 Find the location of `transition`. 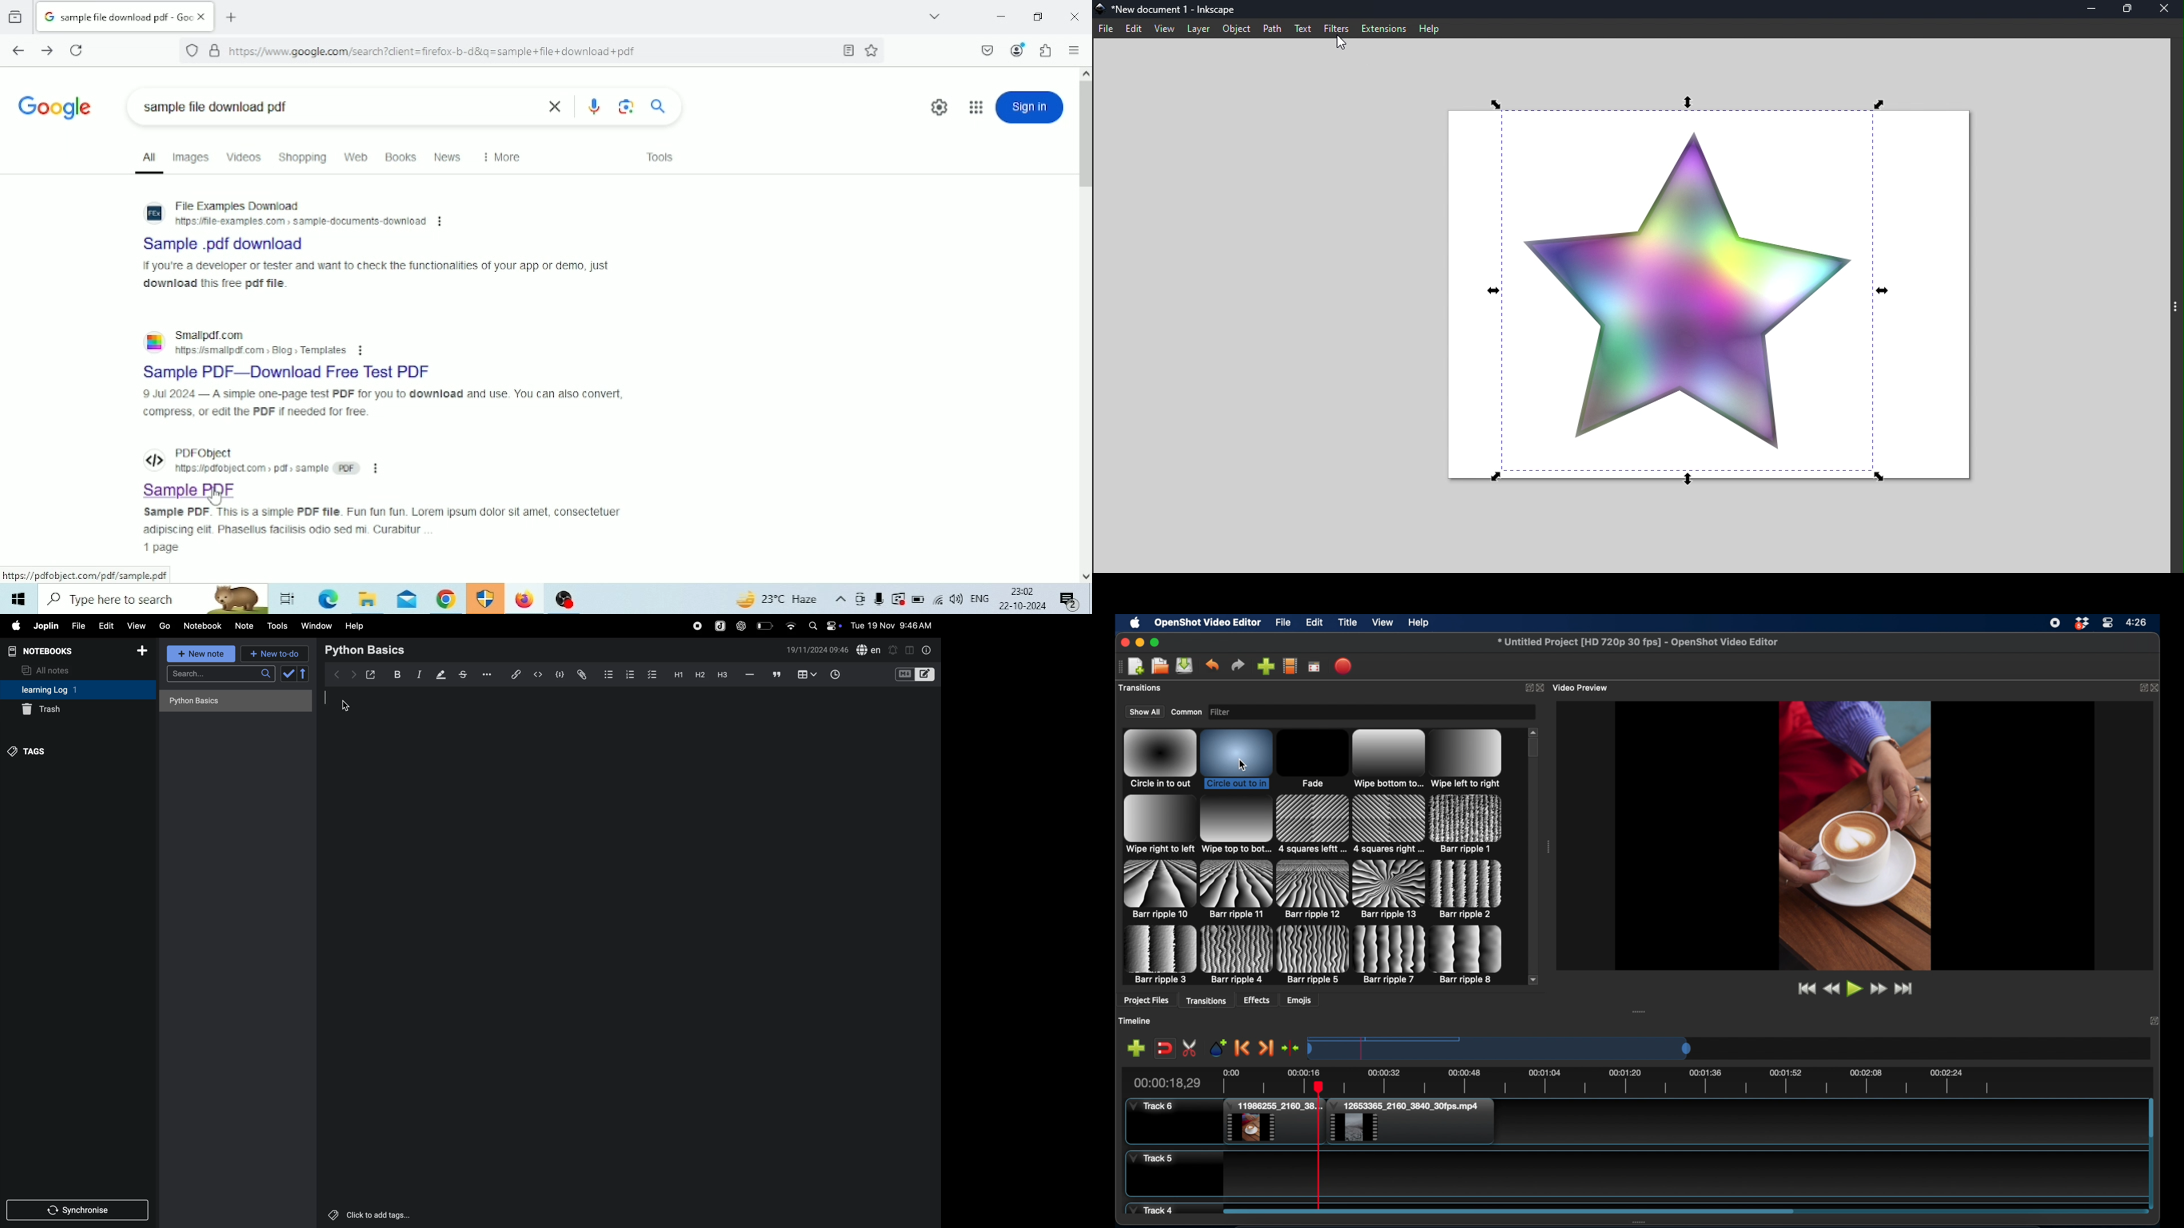

transition is located at coordinates (1467, 824).